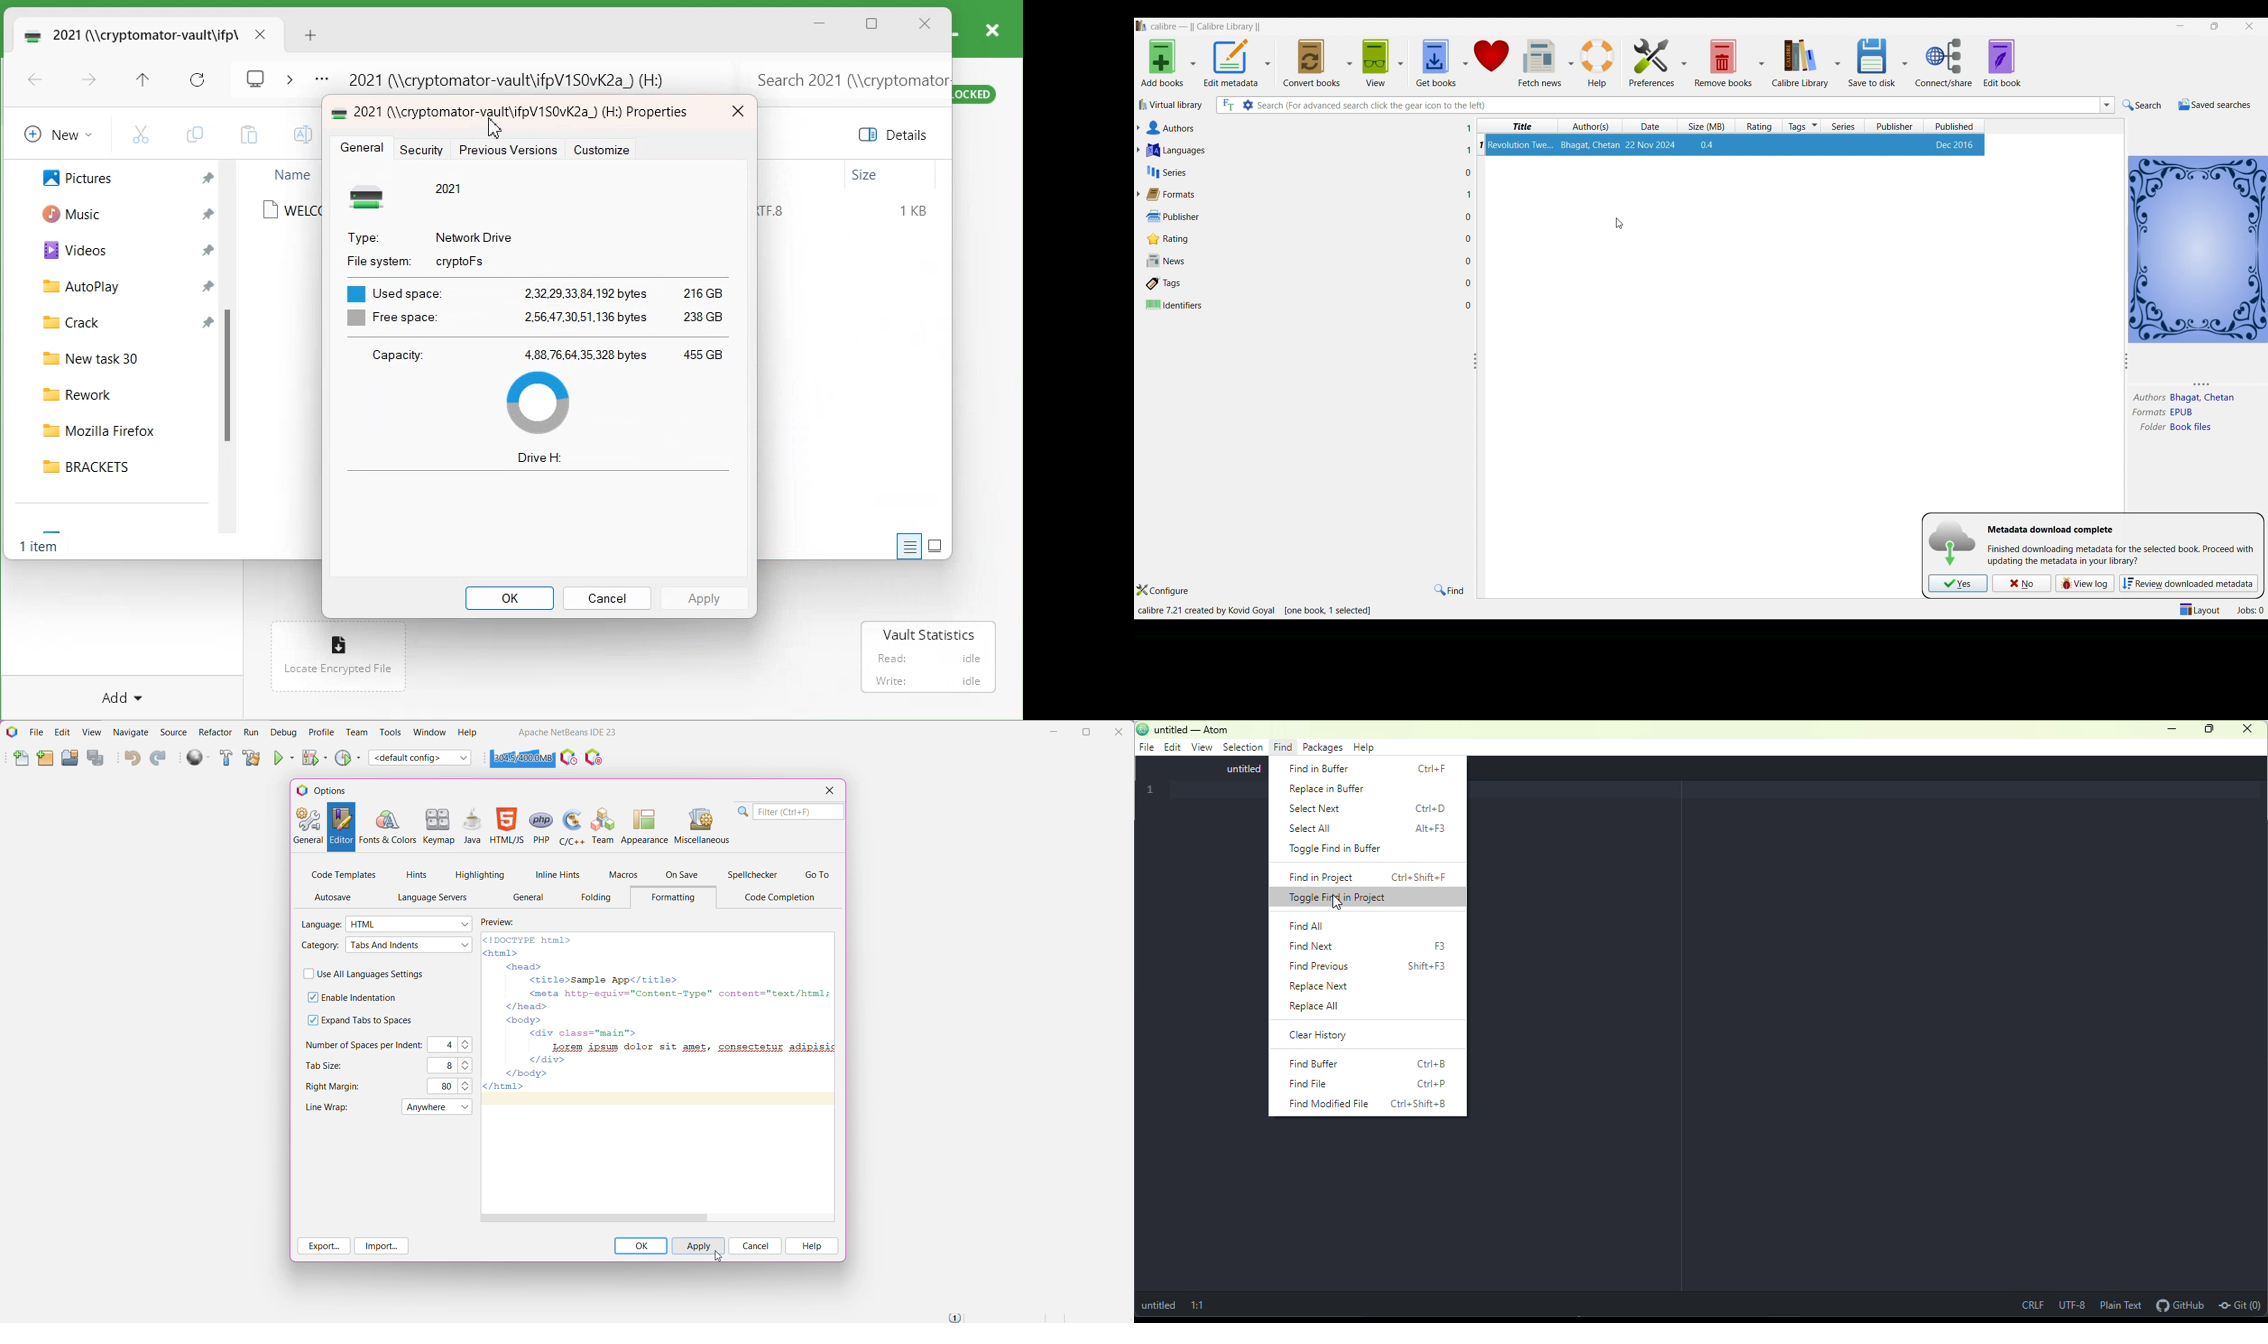  I want to click on Scroll, so click(232, 353).